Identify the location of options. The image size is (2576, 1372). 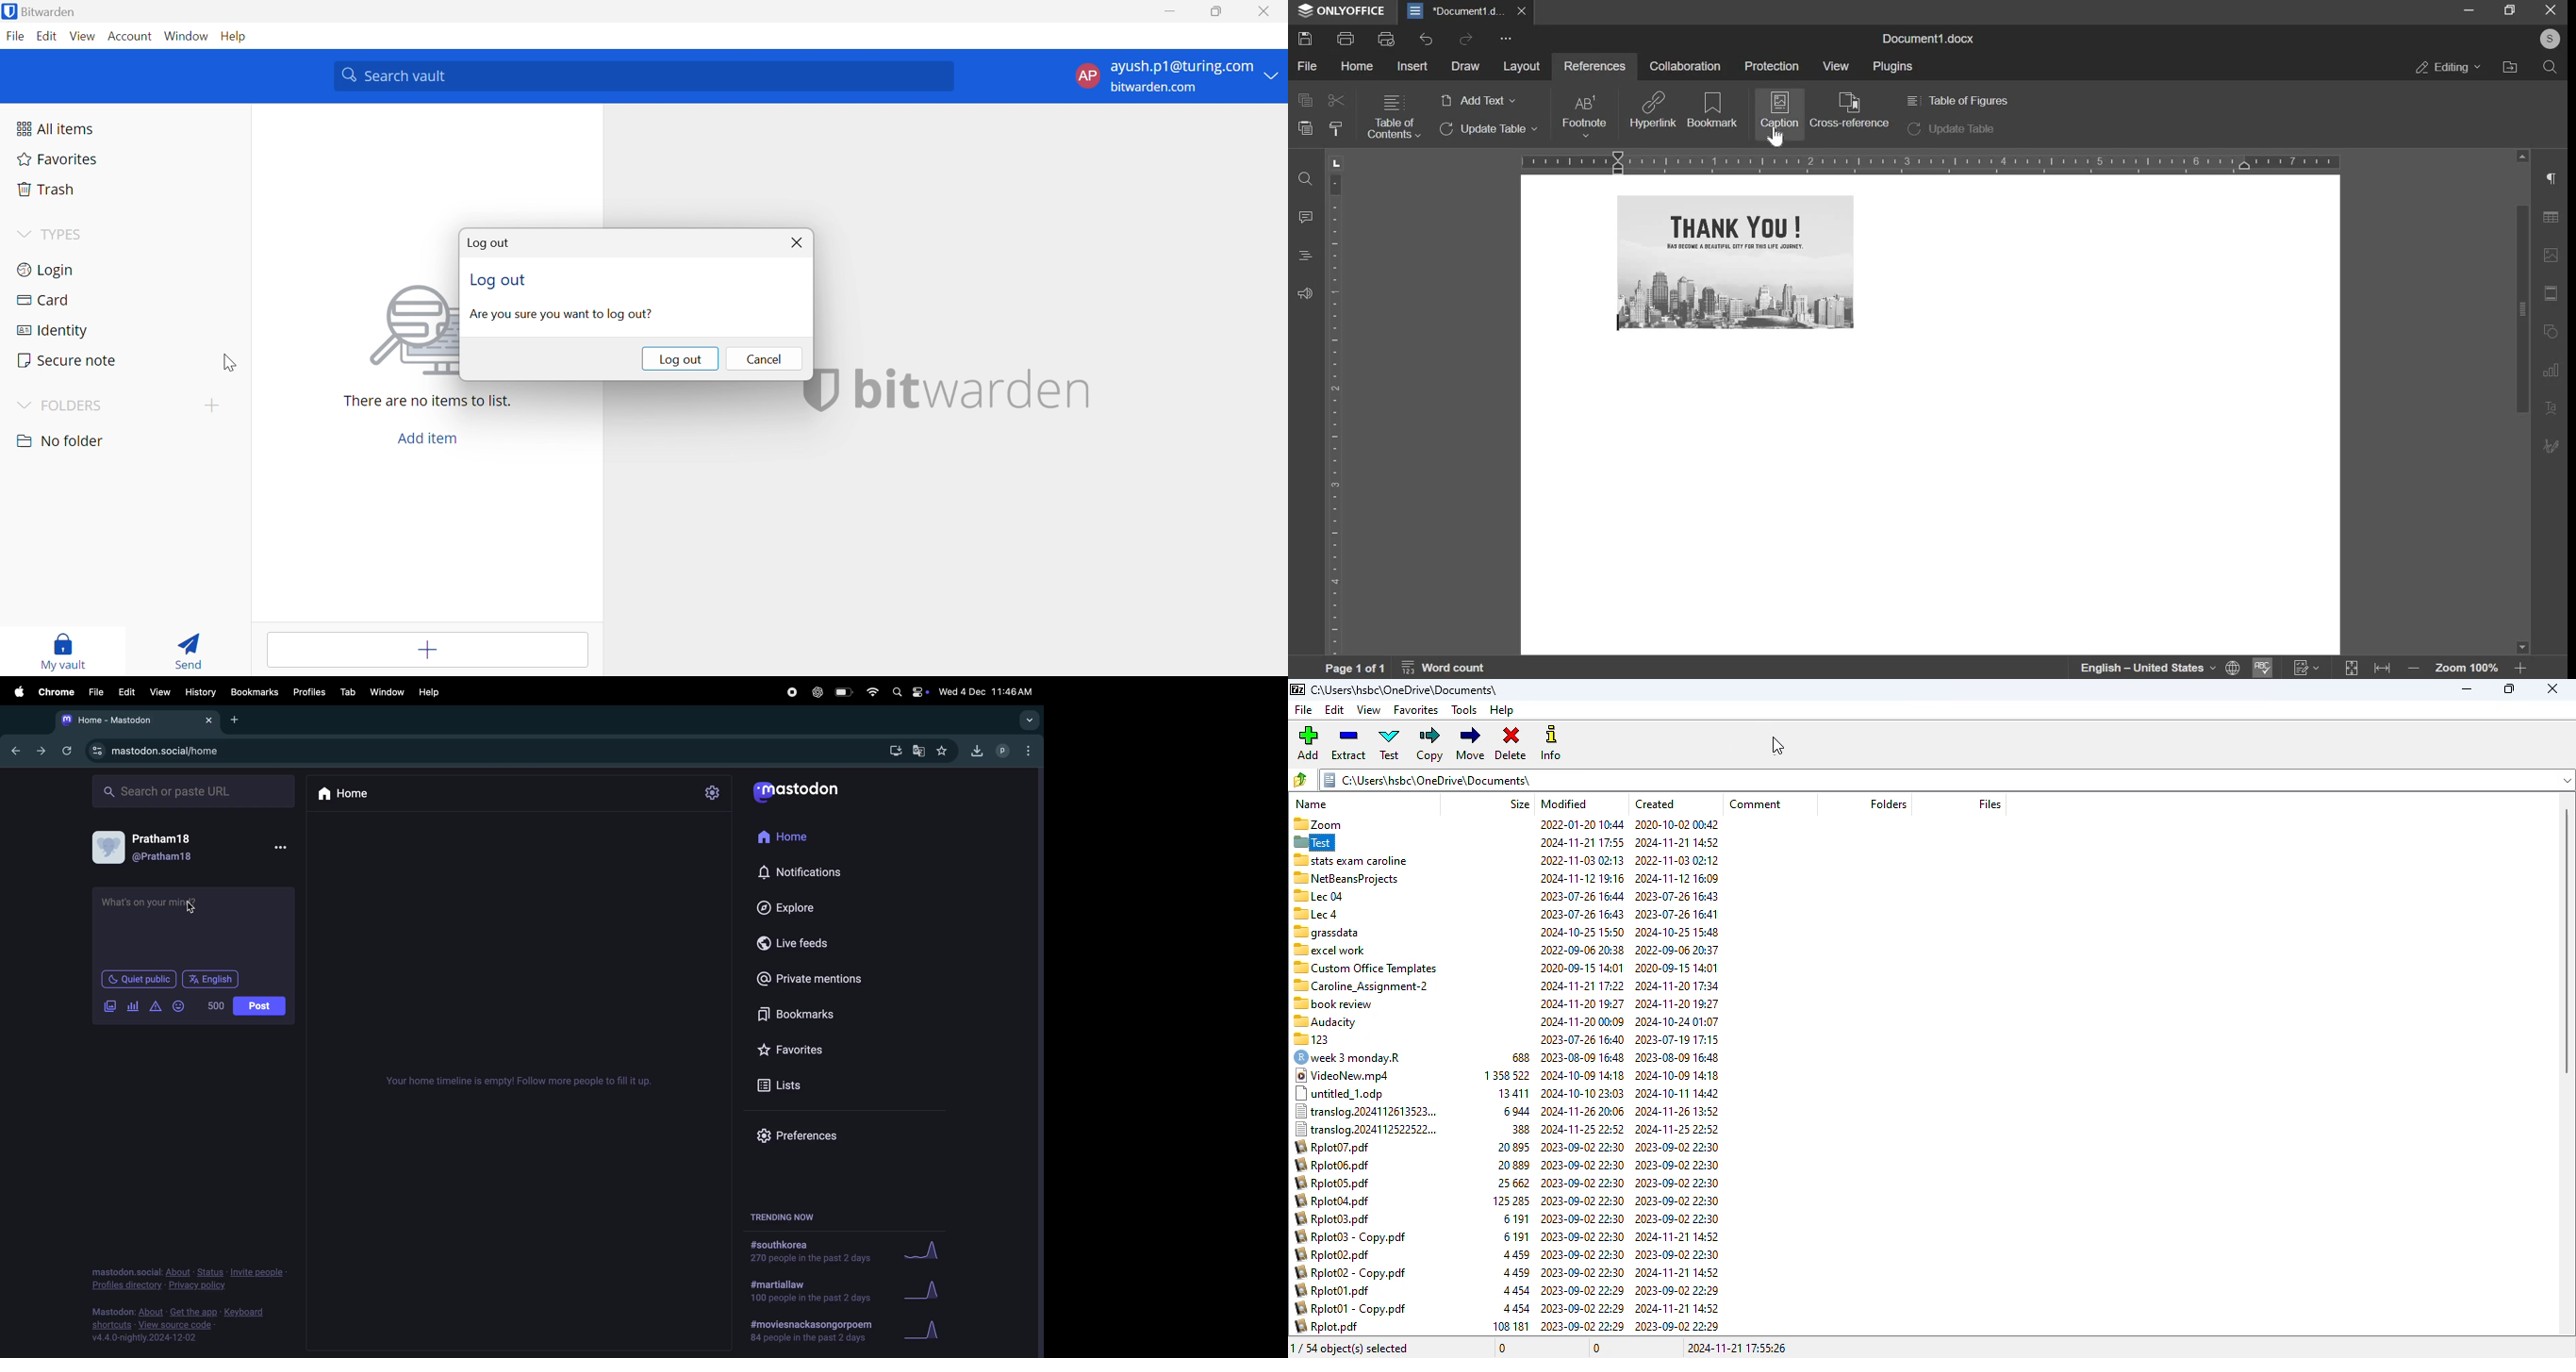
(287, 848).